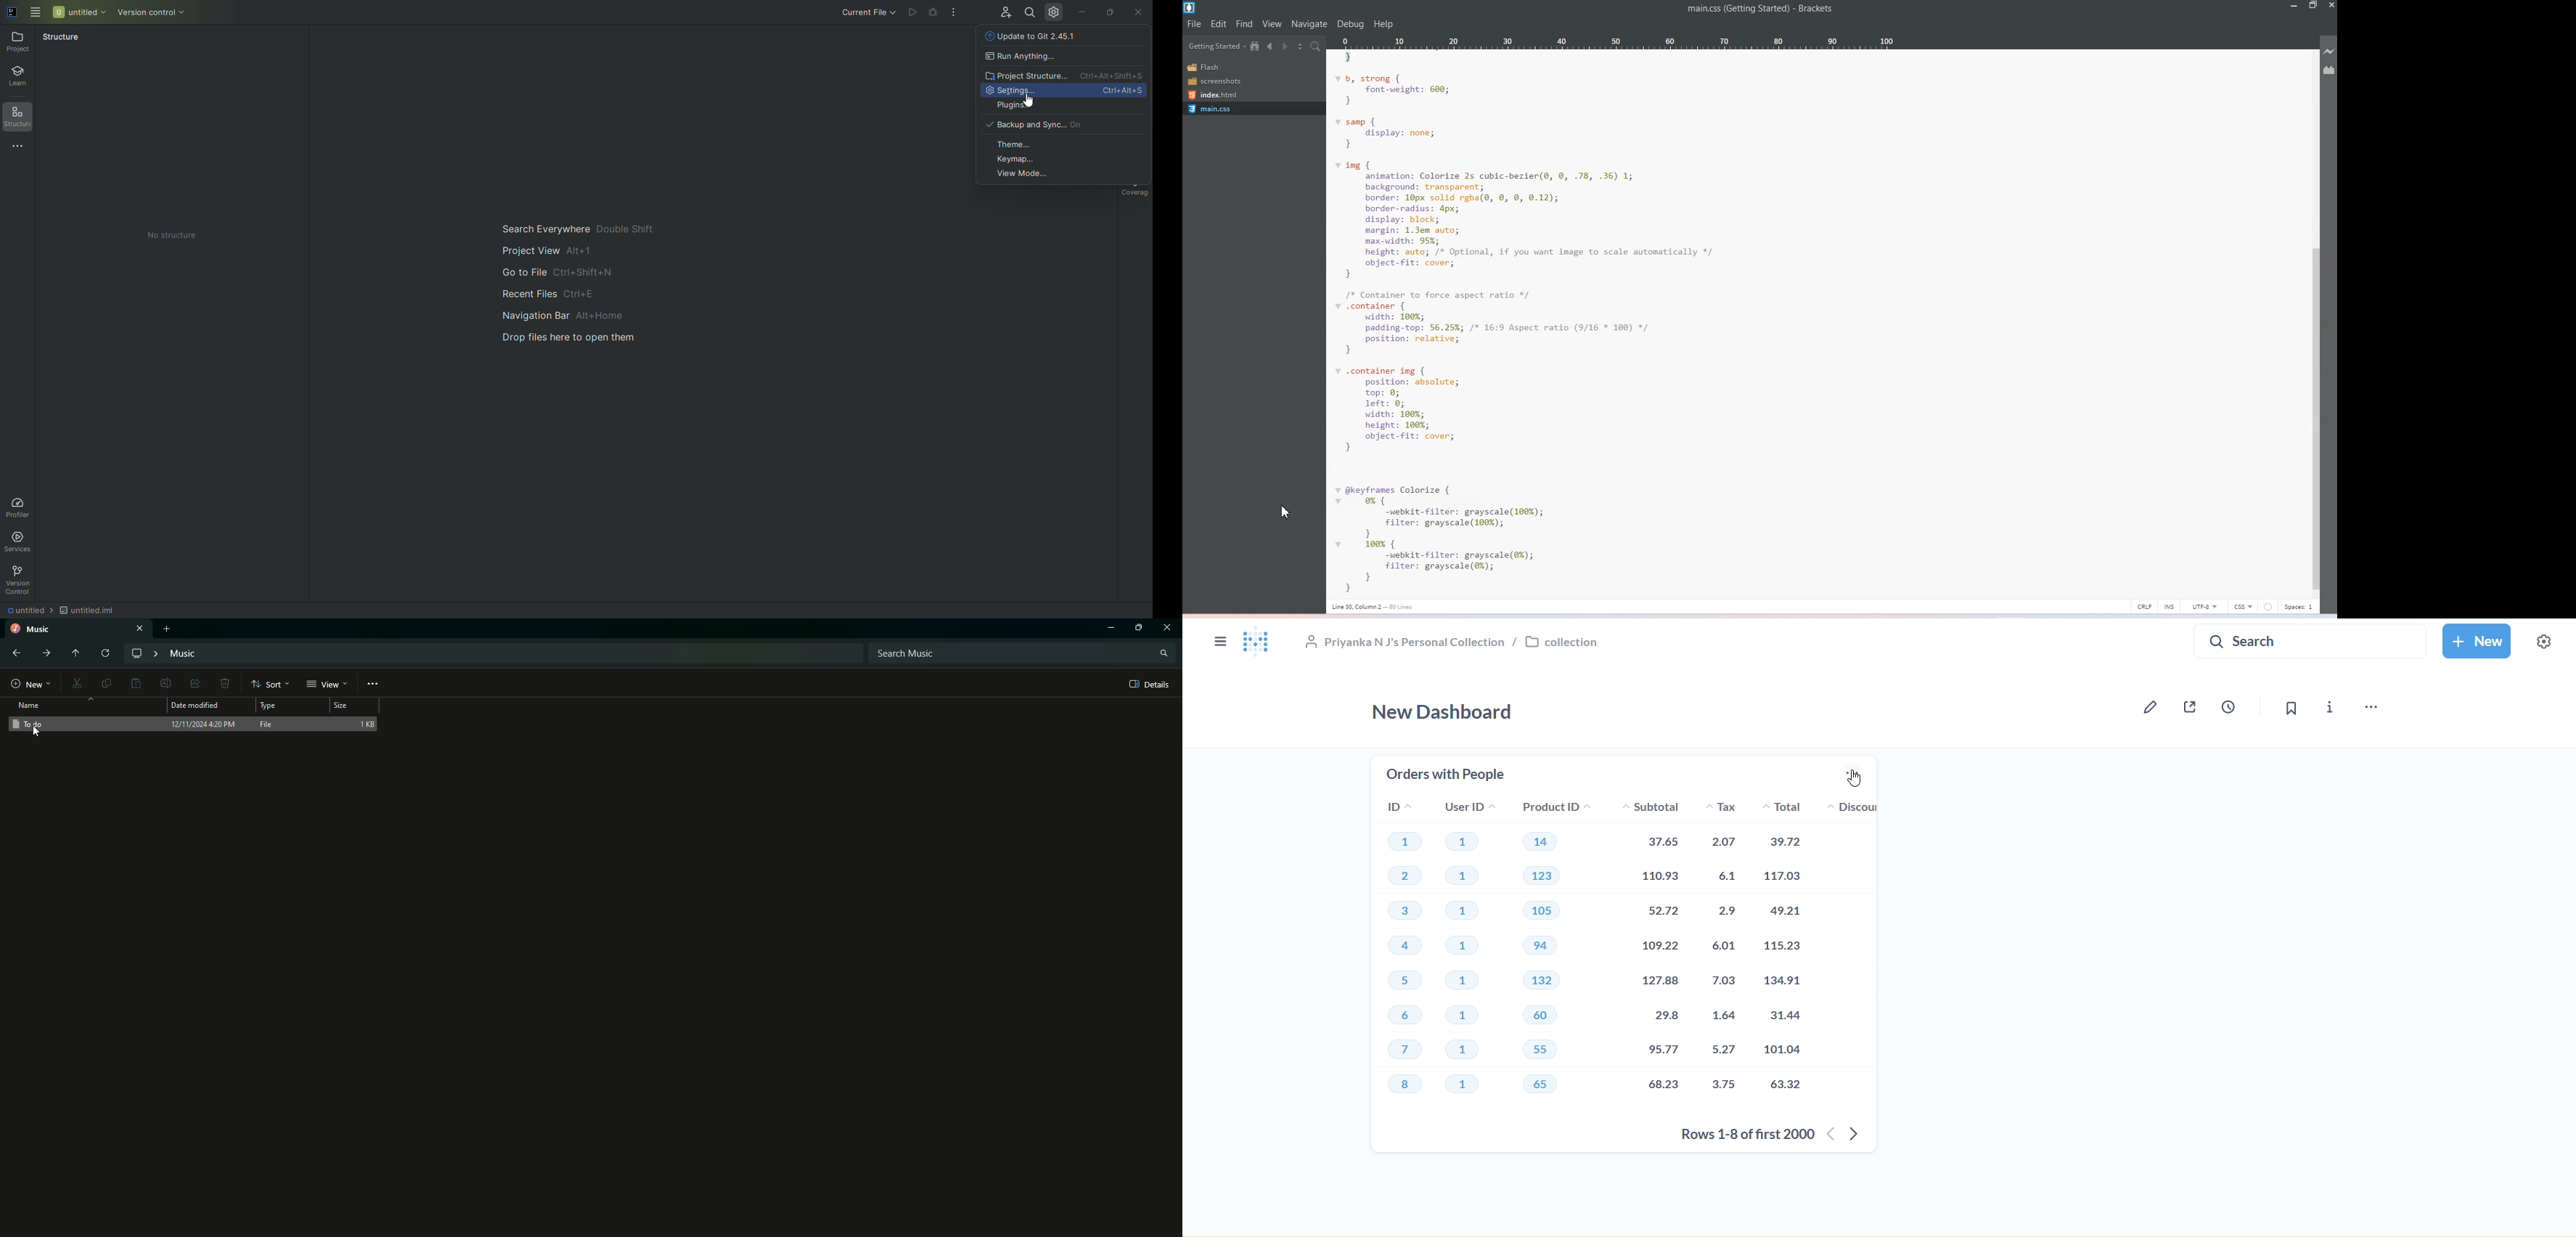 The height and width of the screenshot is (1260, 2576). What do you see at coordinates (1218, 81) in the screenshot?
I see `Screenshots` at bounding box center [1218, 81].